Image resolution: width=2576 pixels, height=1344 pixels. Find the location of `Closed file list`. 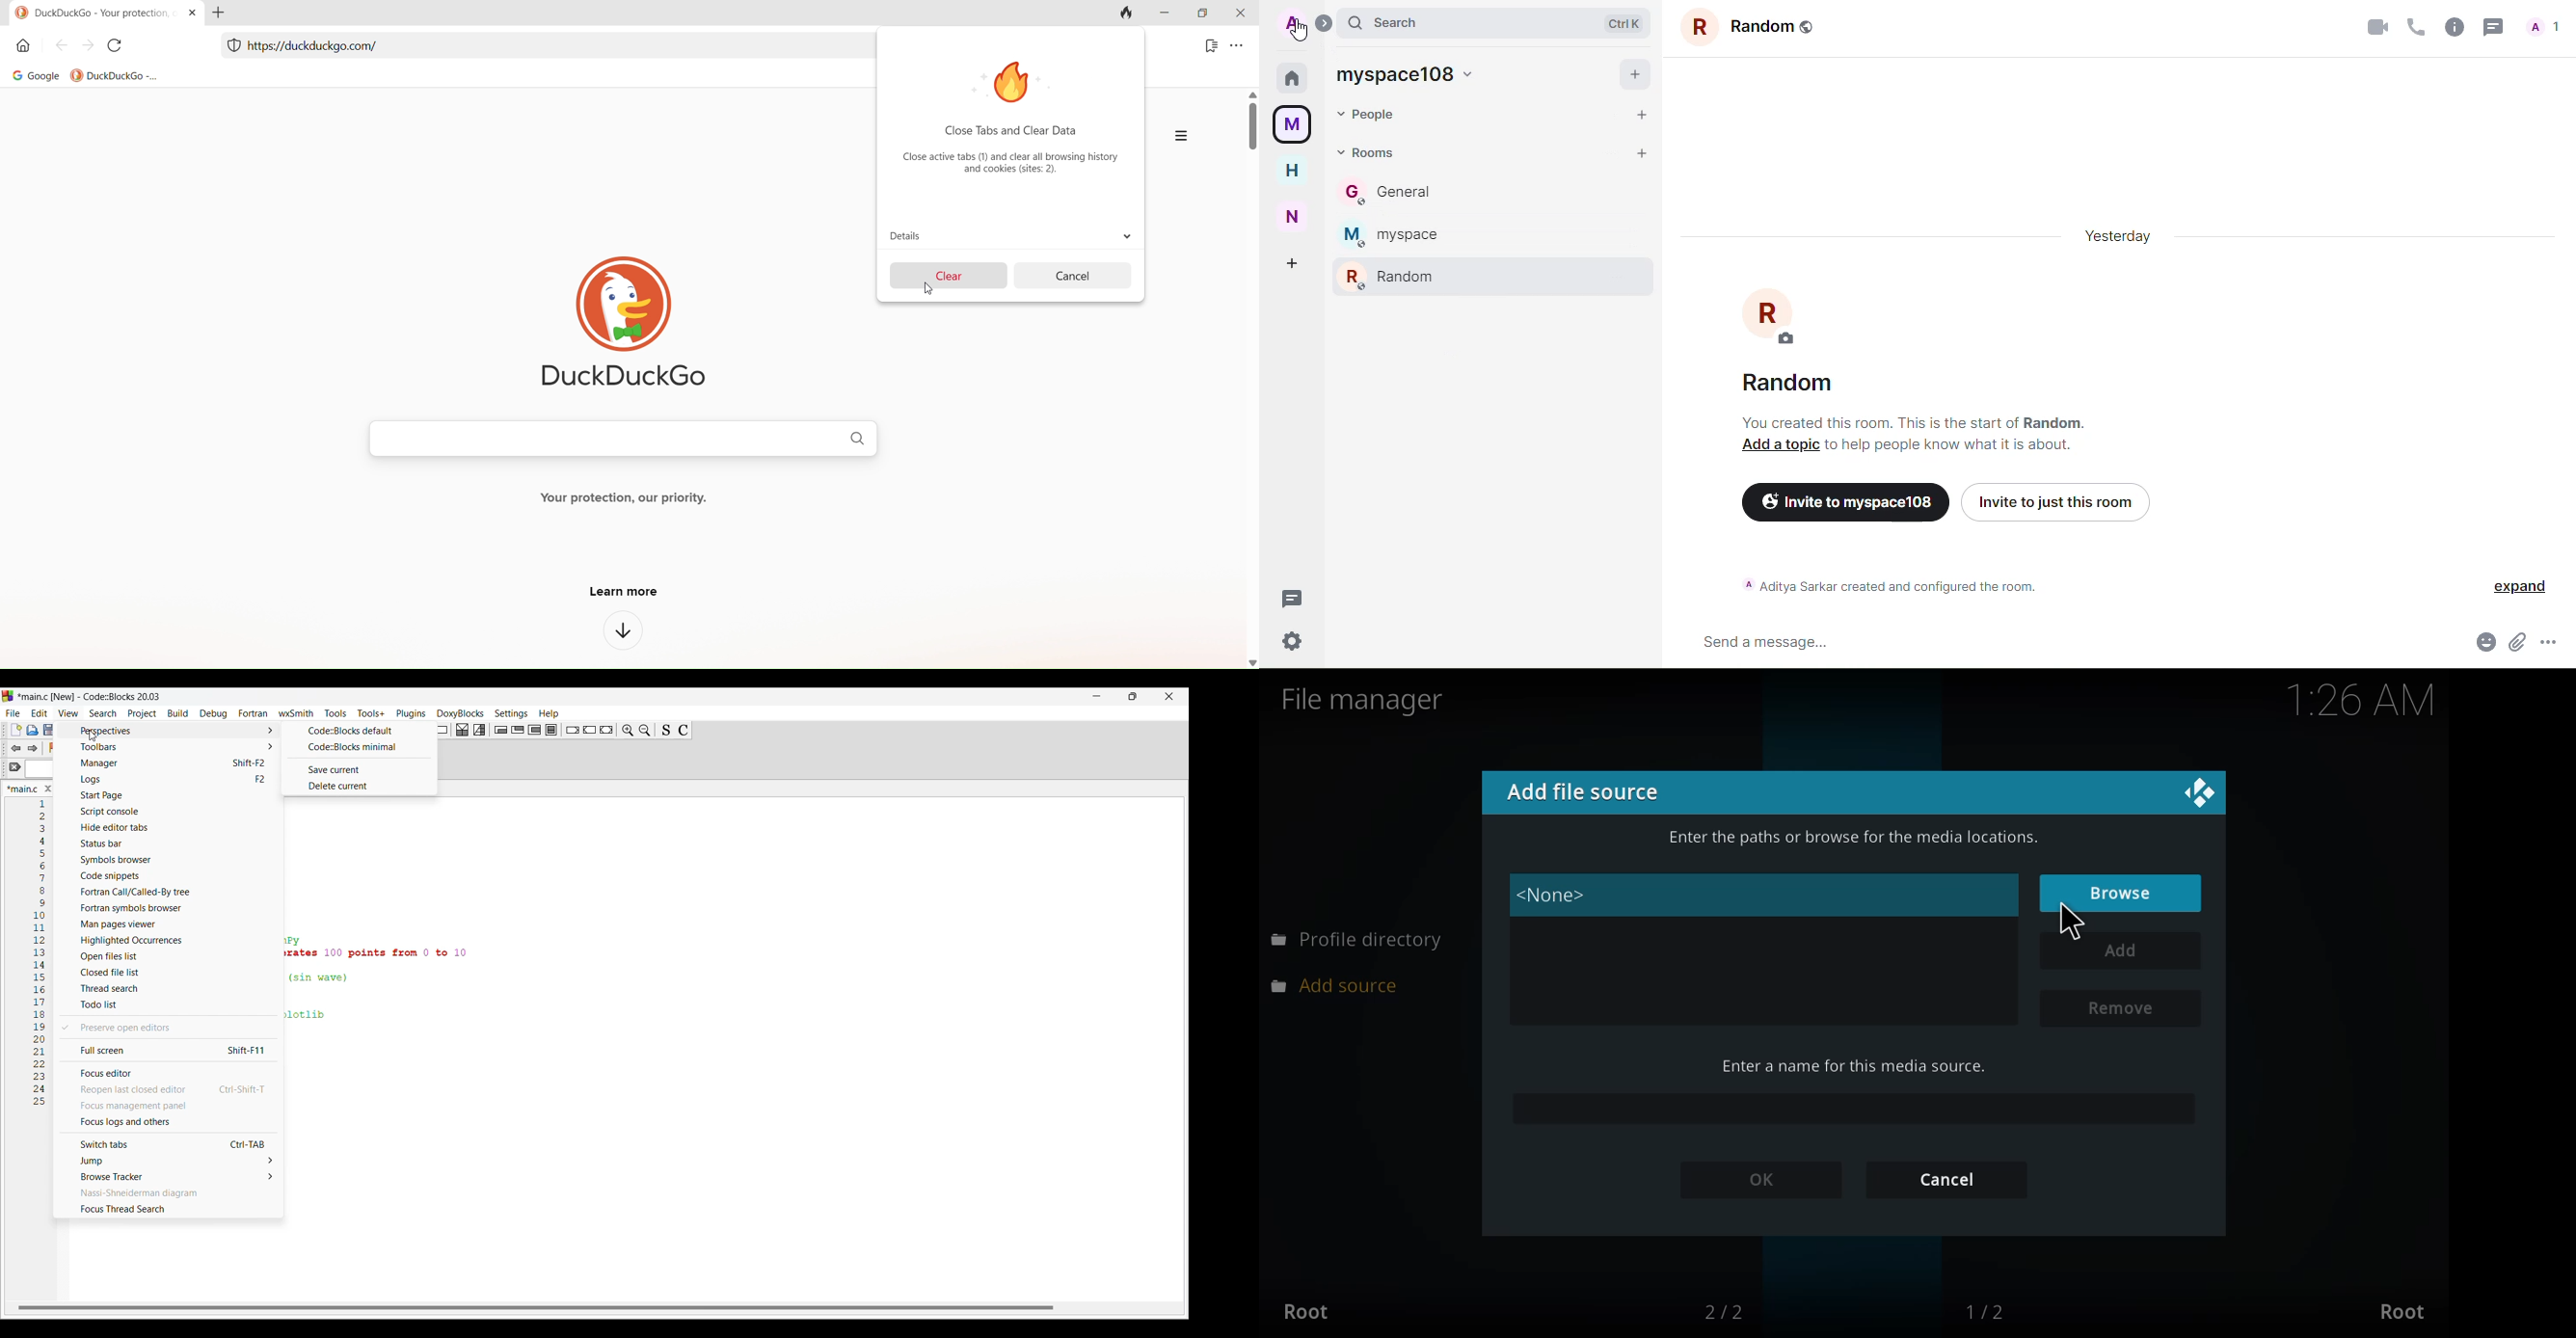

Closed file list is located at coordinates (167, 973).